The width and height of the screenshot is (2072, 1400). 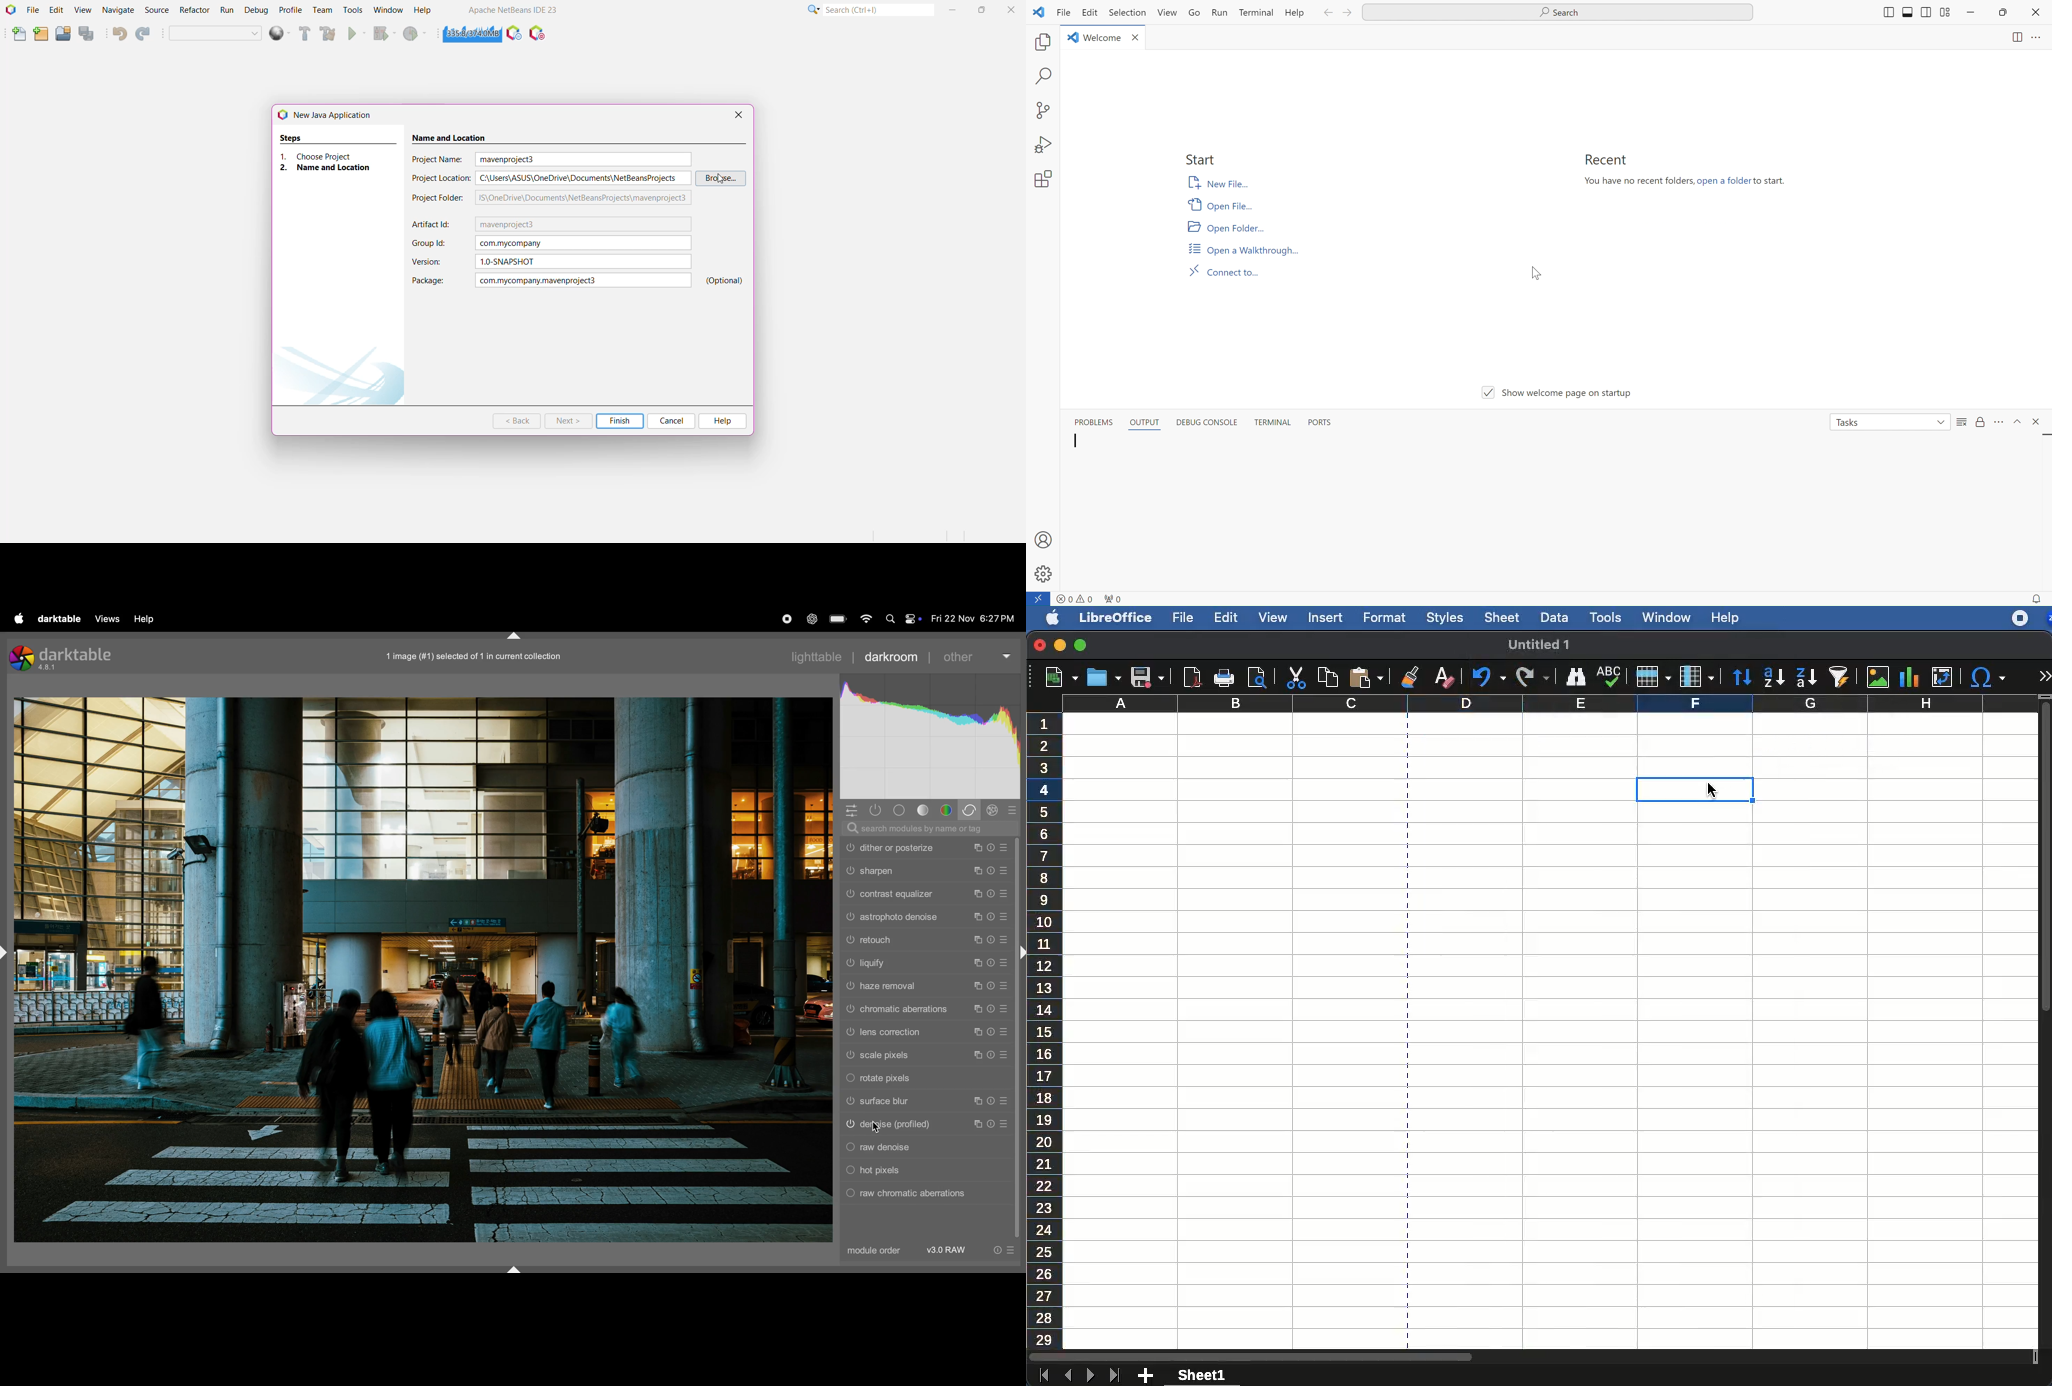 I want to click on cut, so click(x=1295, y=677).